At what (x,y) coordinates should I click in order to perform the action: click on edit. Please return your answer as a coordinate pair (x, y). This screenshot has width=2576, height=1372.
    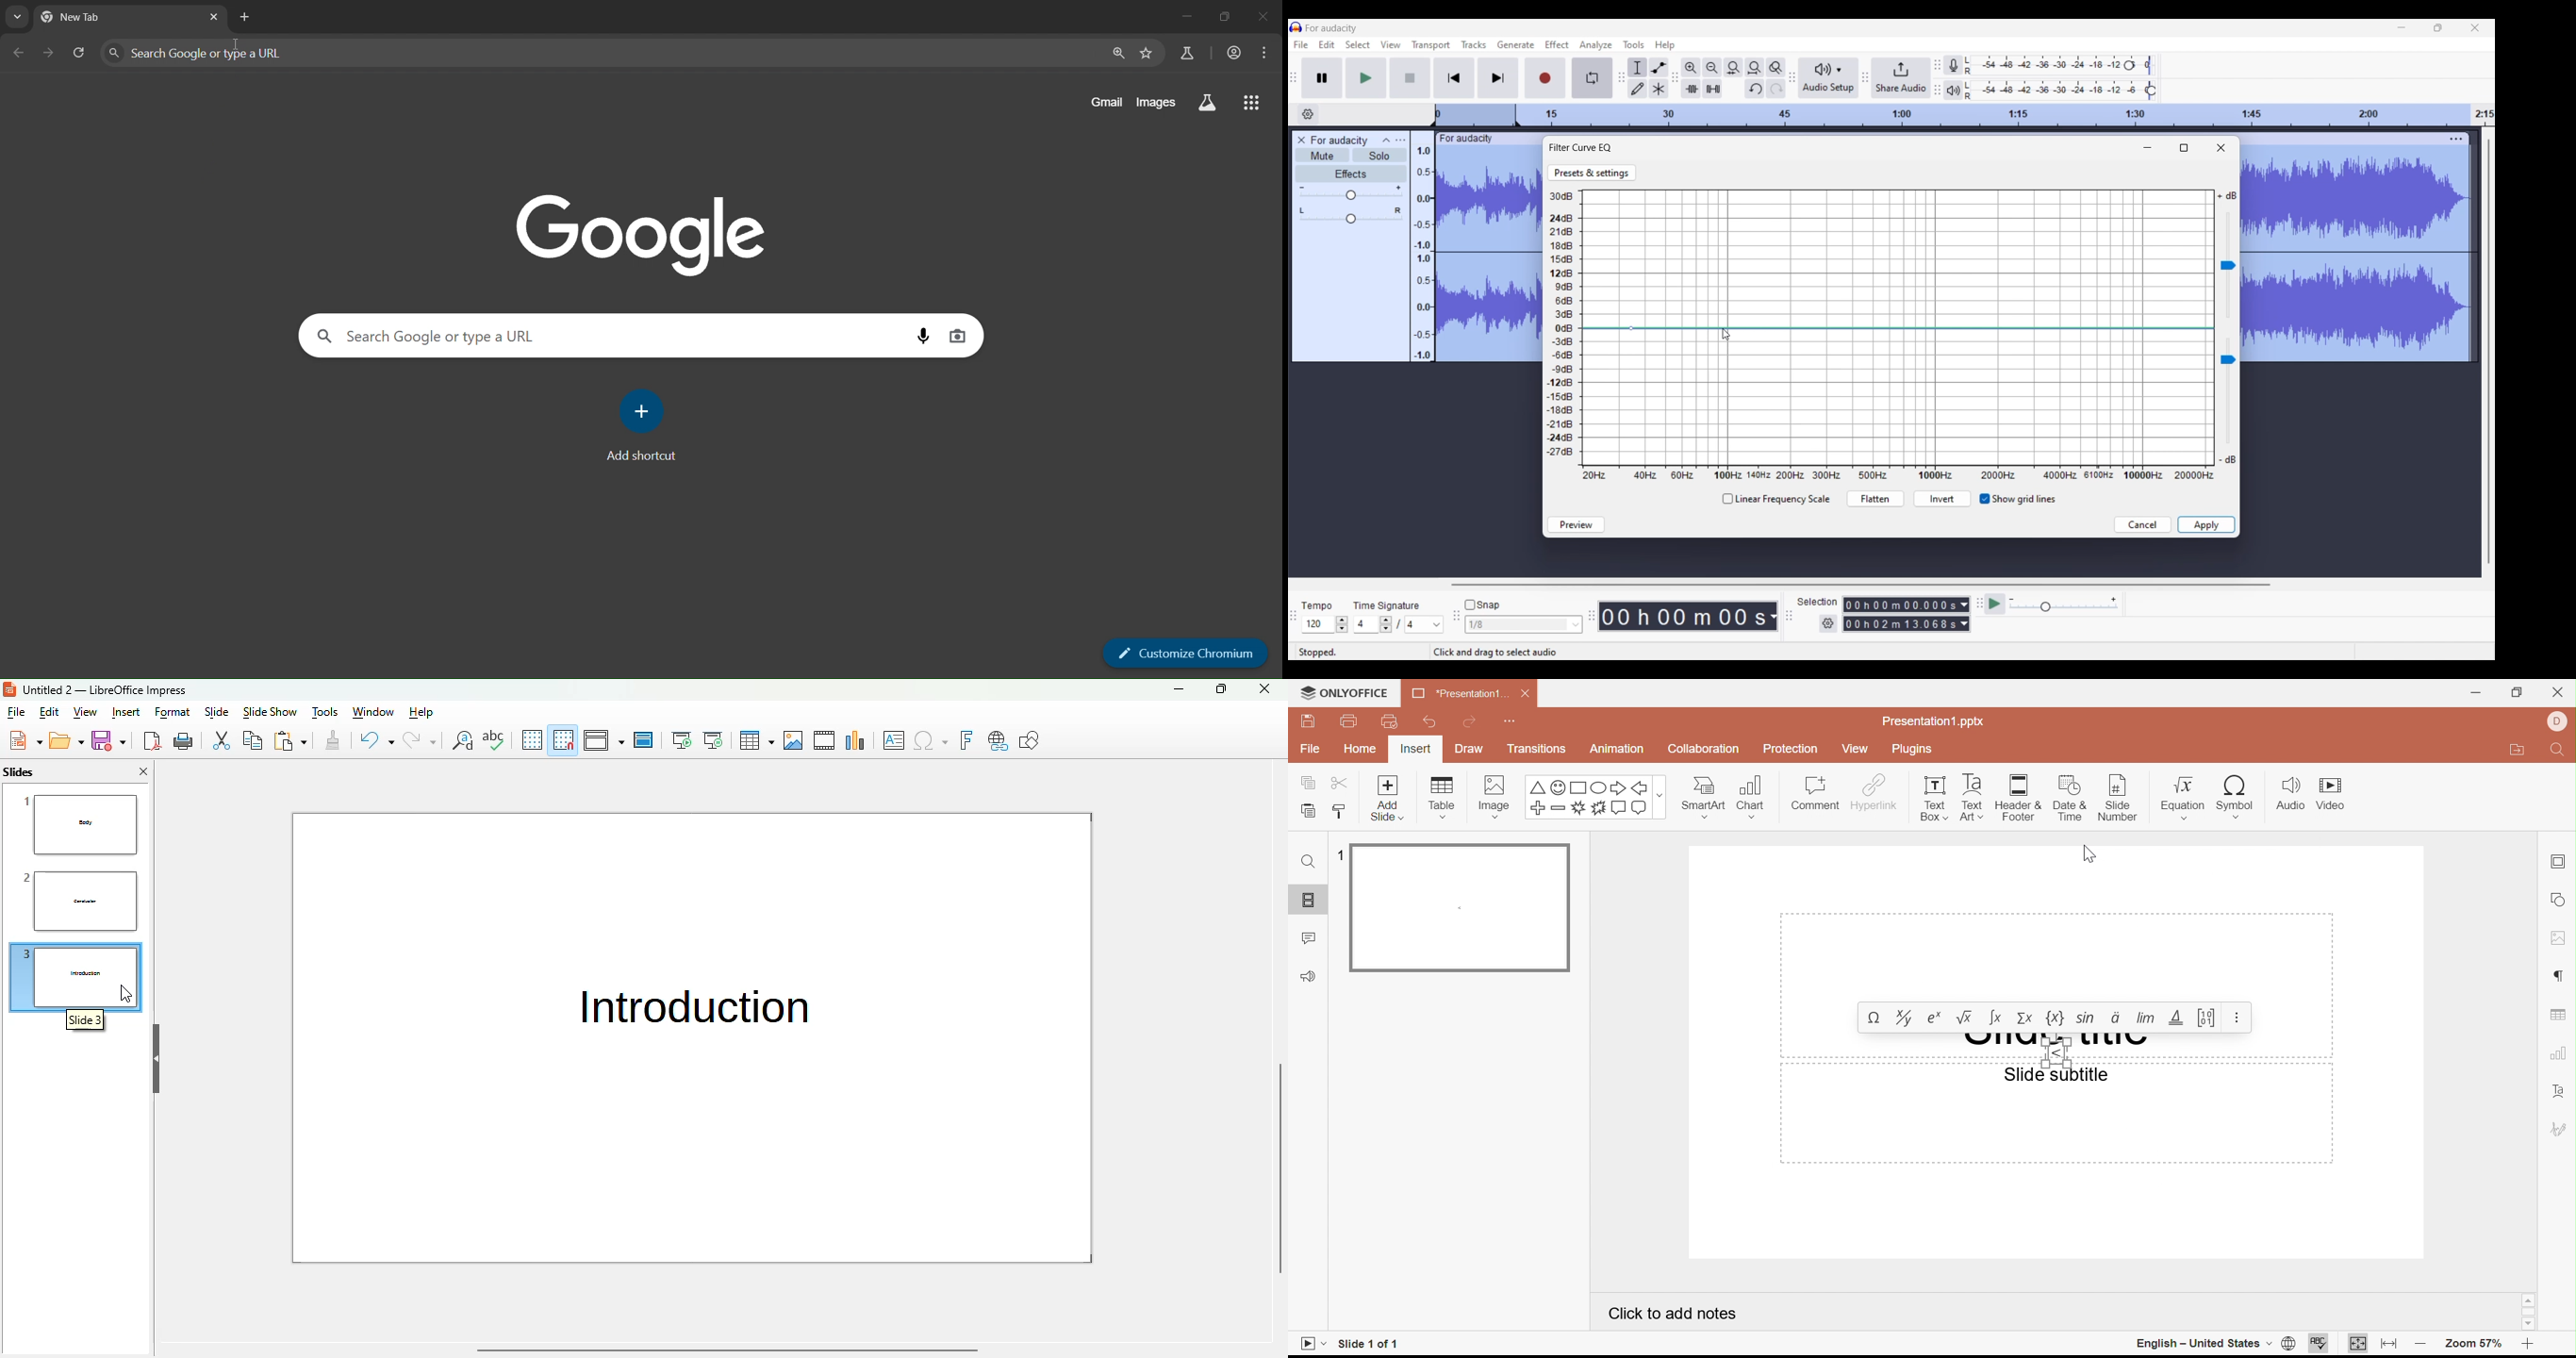
    Looking at the image, I should click on (50, 712).